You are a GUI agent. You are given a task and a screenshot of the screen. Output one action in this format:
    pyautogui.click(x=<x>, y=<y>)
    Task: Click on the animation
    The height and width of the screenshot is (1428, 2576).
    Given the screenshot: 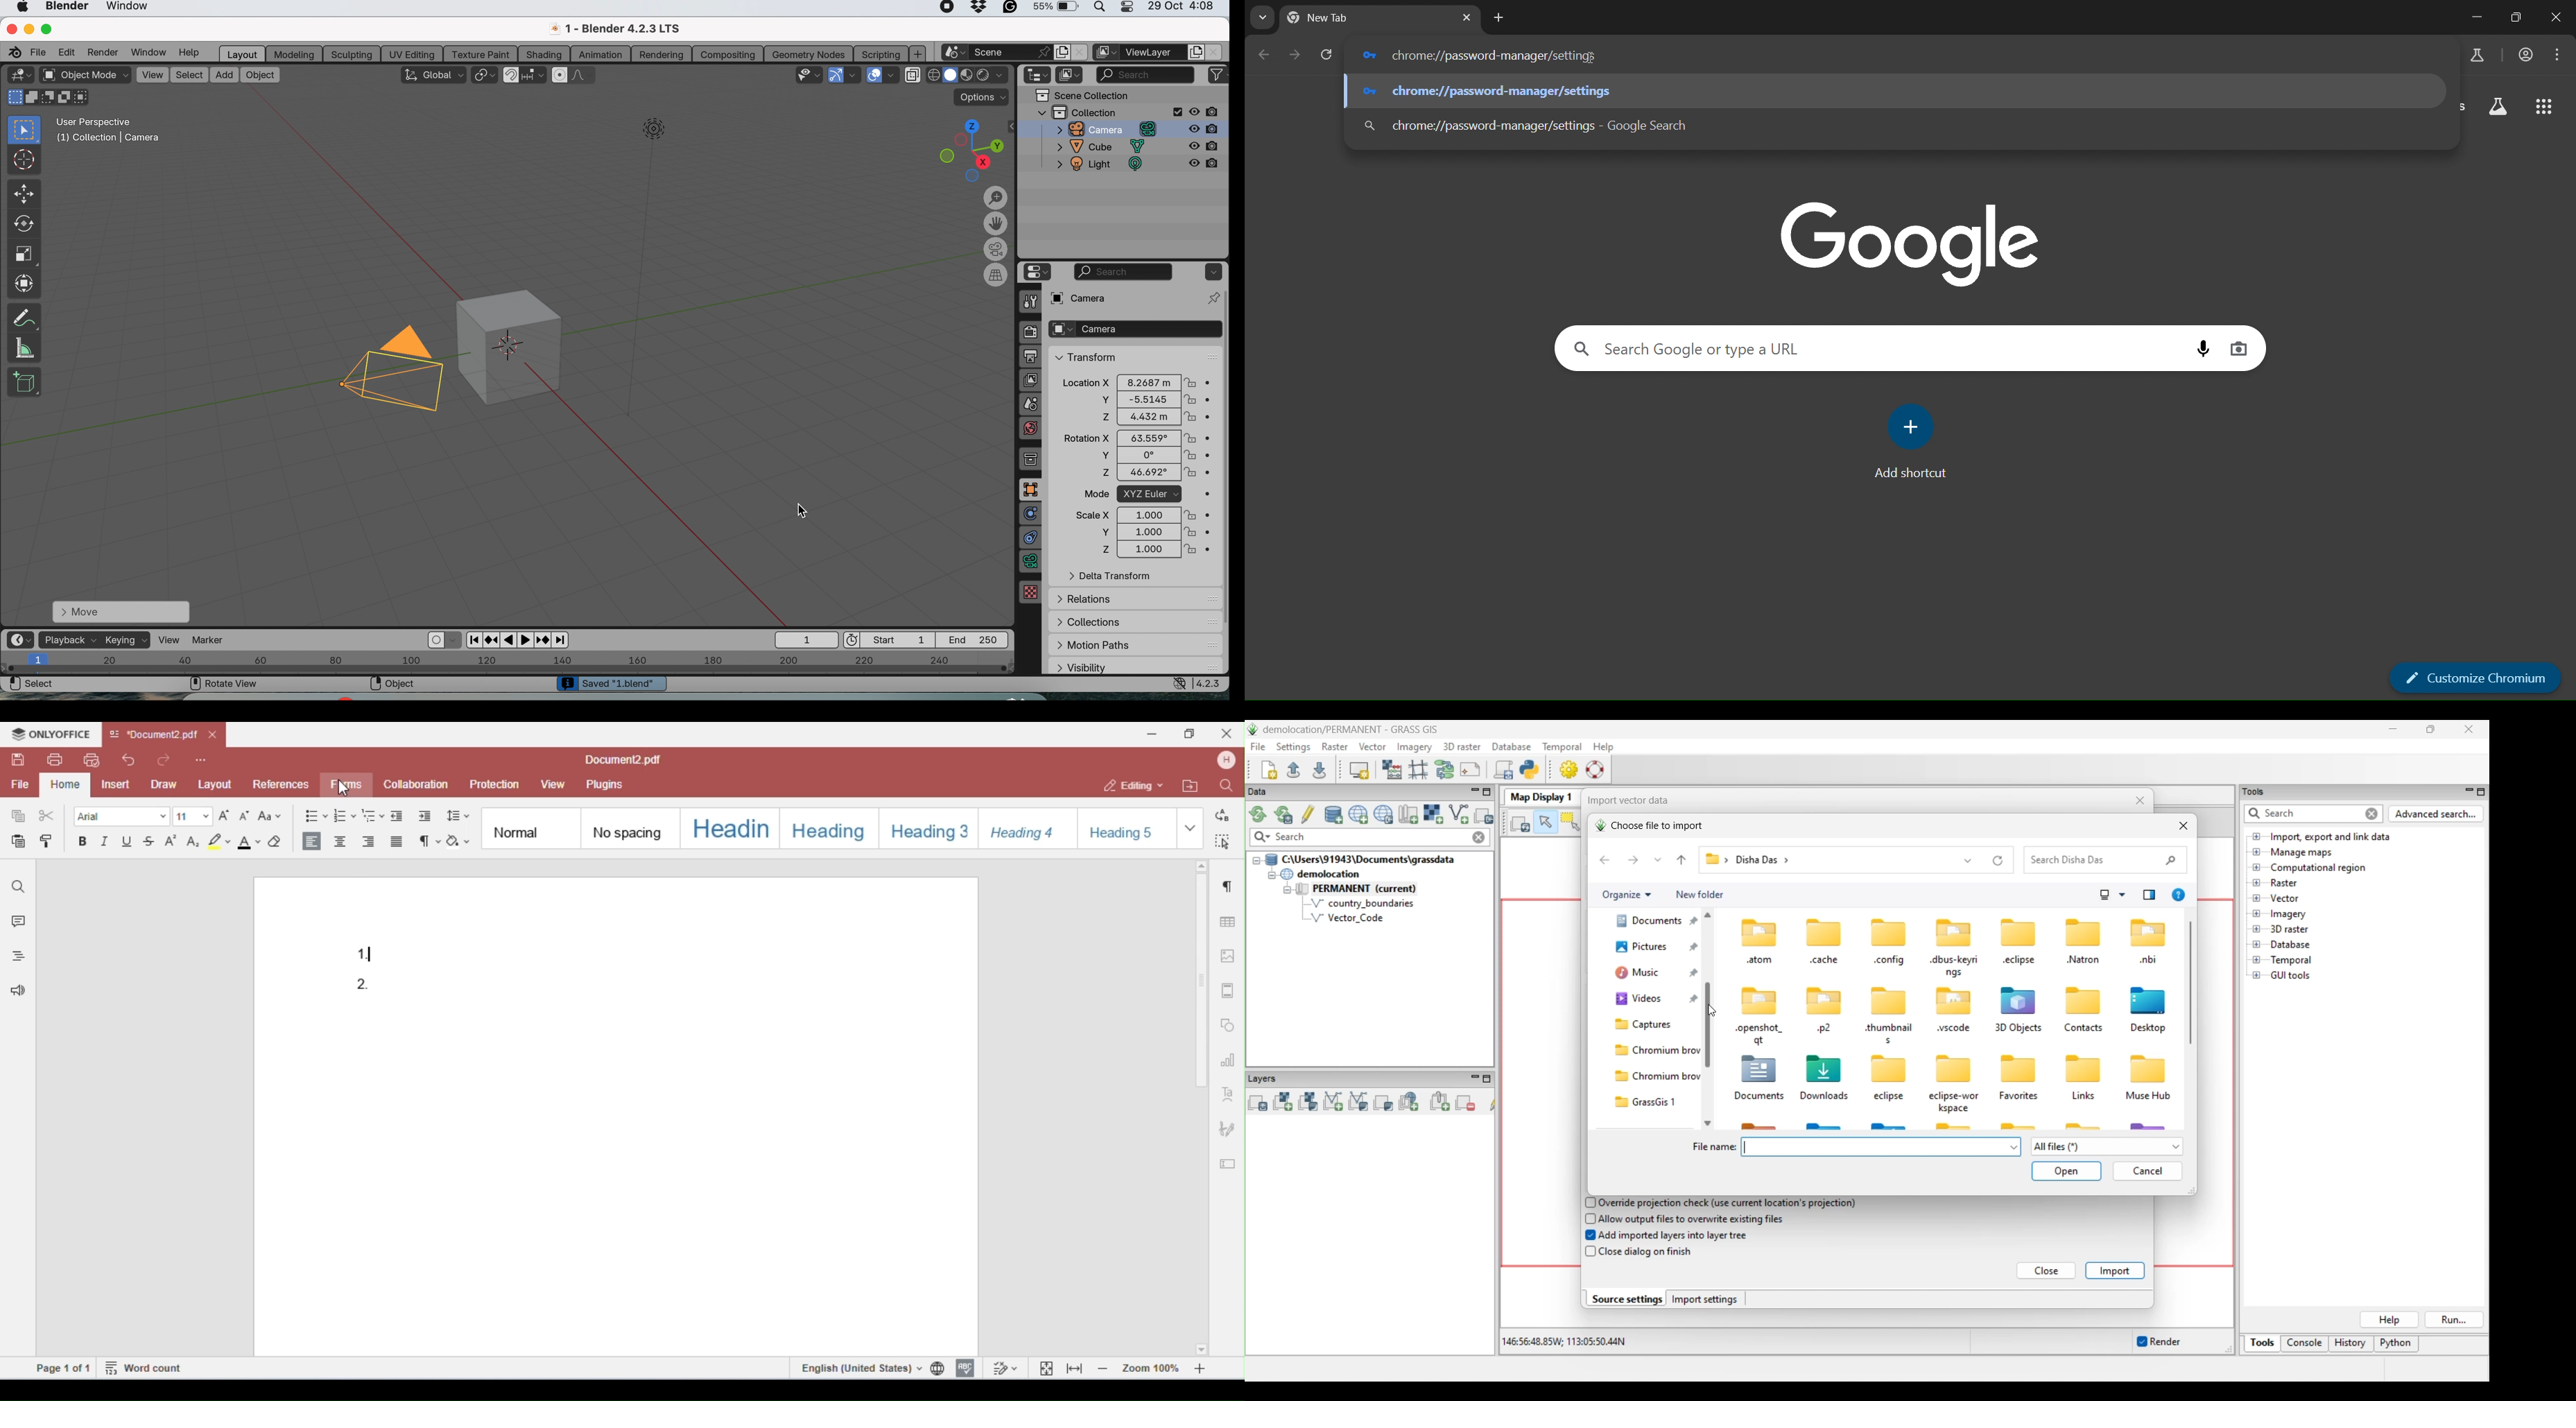 What is the action you would take?
    pyautogui.click(x=601, y=56)
    